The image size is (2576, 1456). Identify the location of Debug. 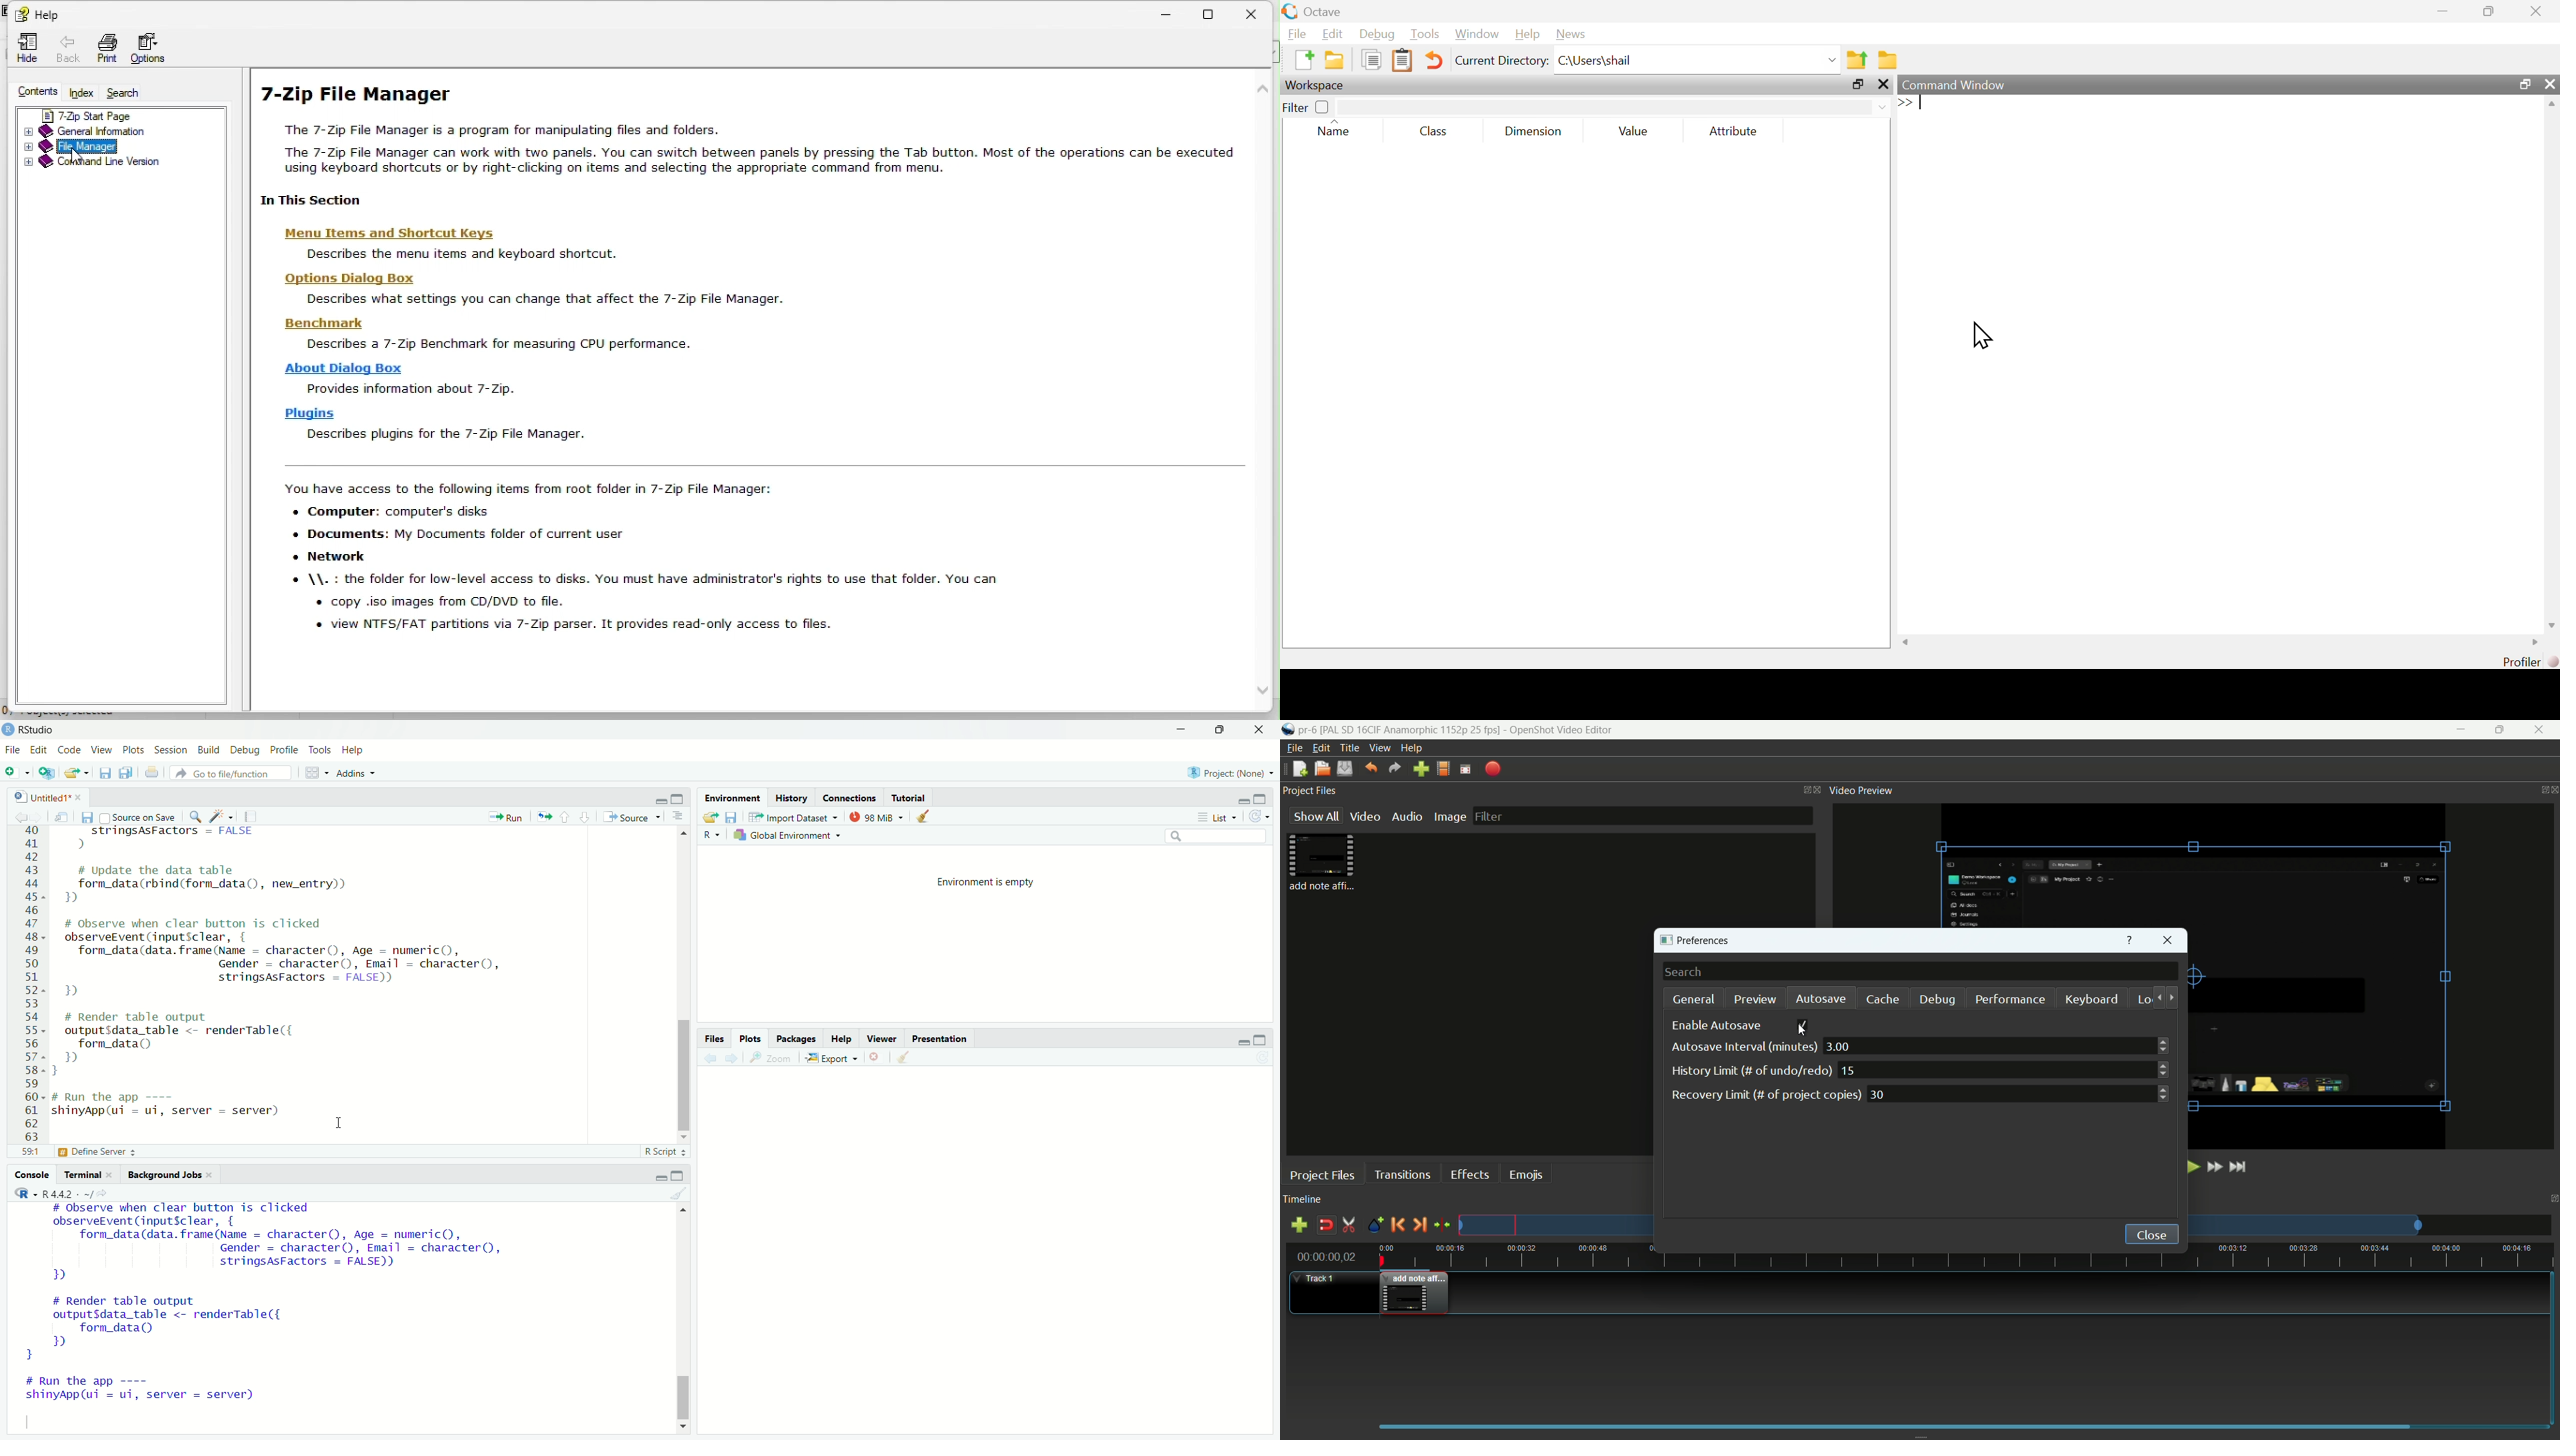
(1376, 34).